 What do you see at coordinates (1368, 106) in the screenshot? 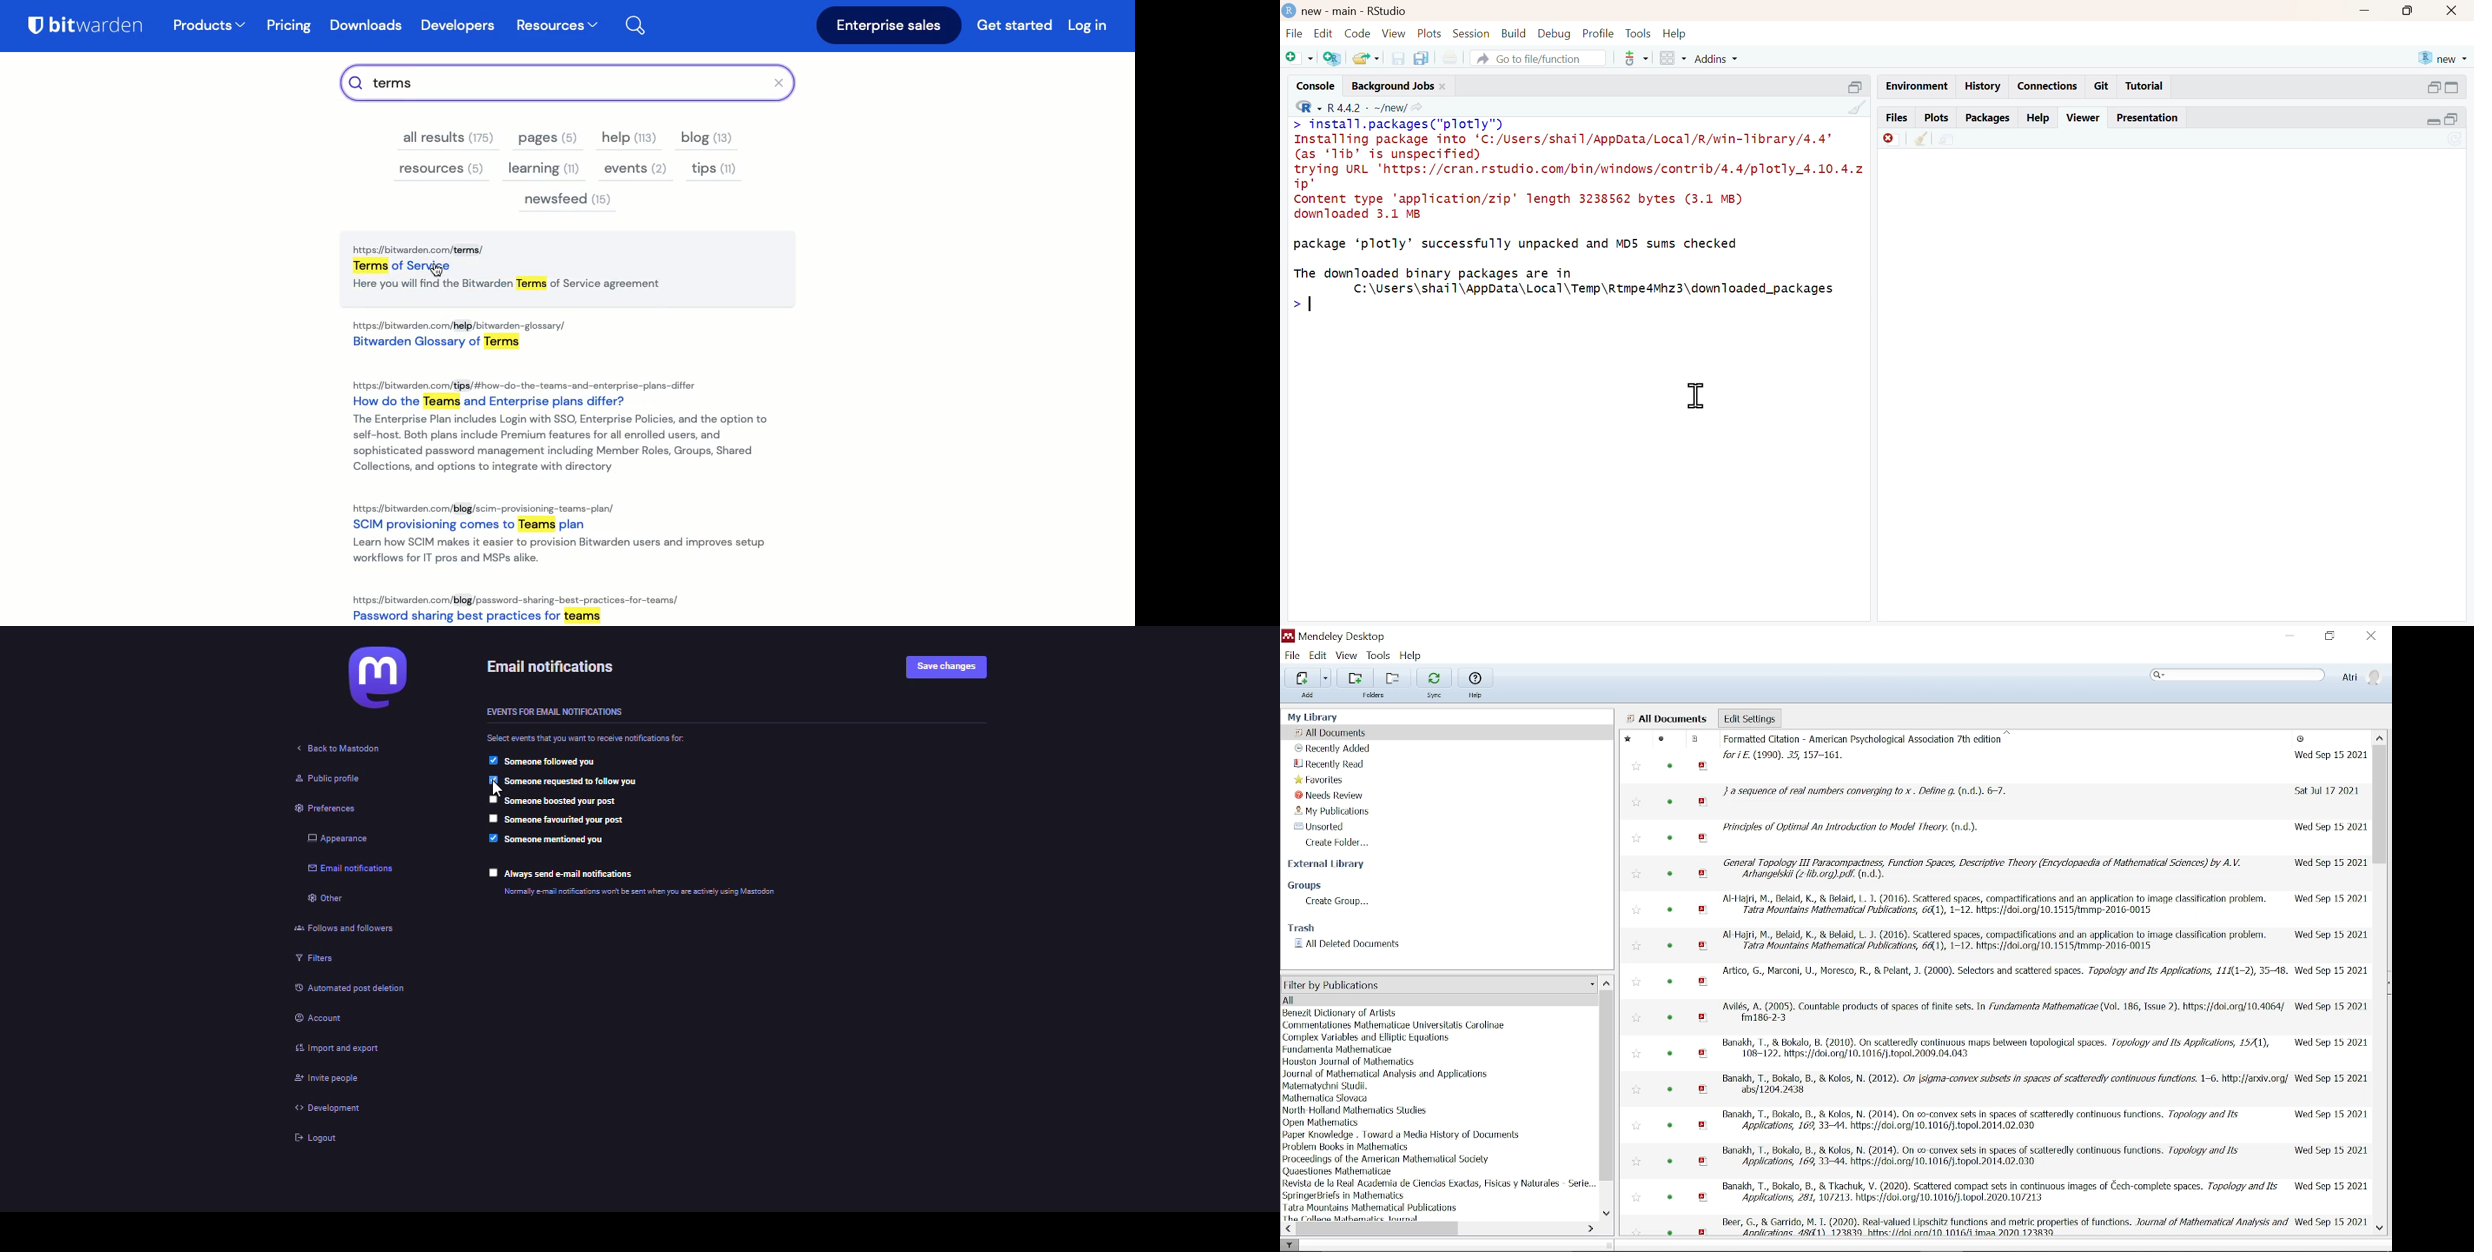
I see `R 4.4.2 . ~/new/` at bounding box center [1368, 106].